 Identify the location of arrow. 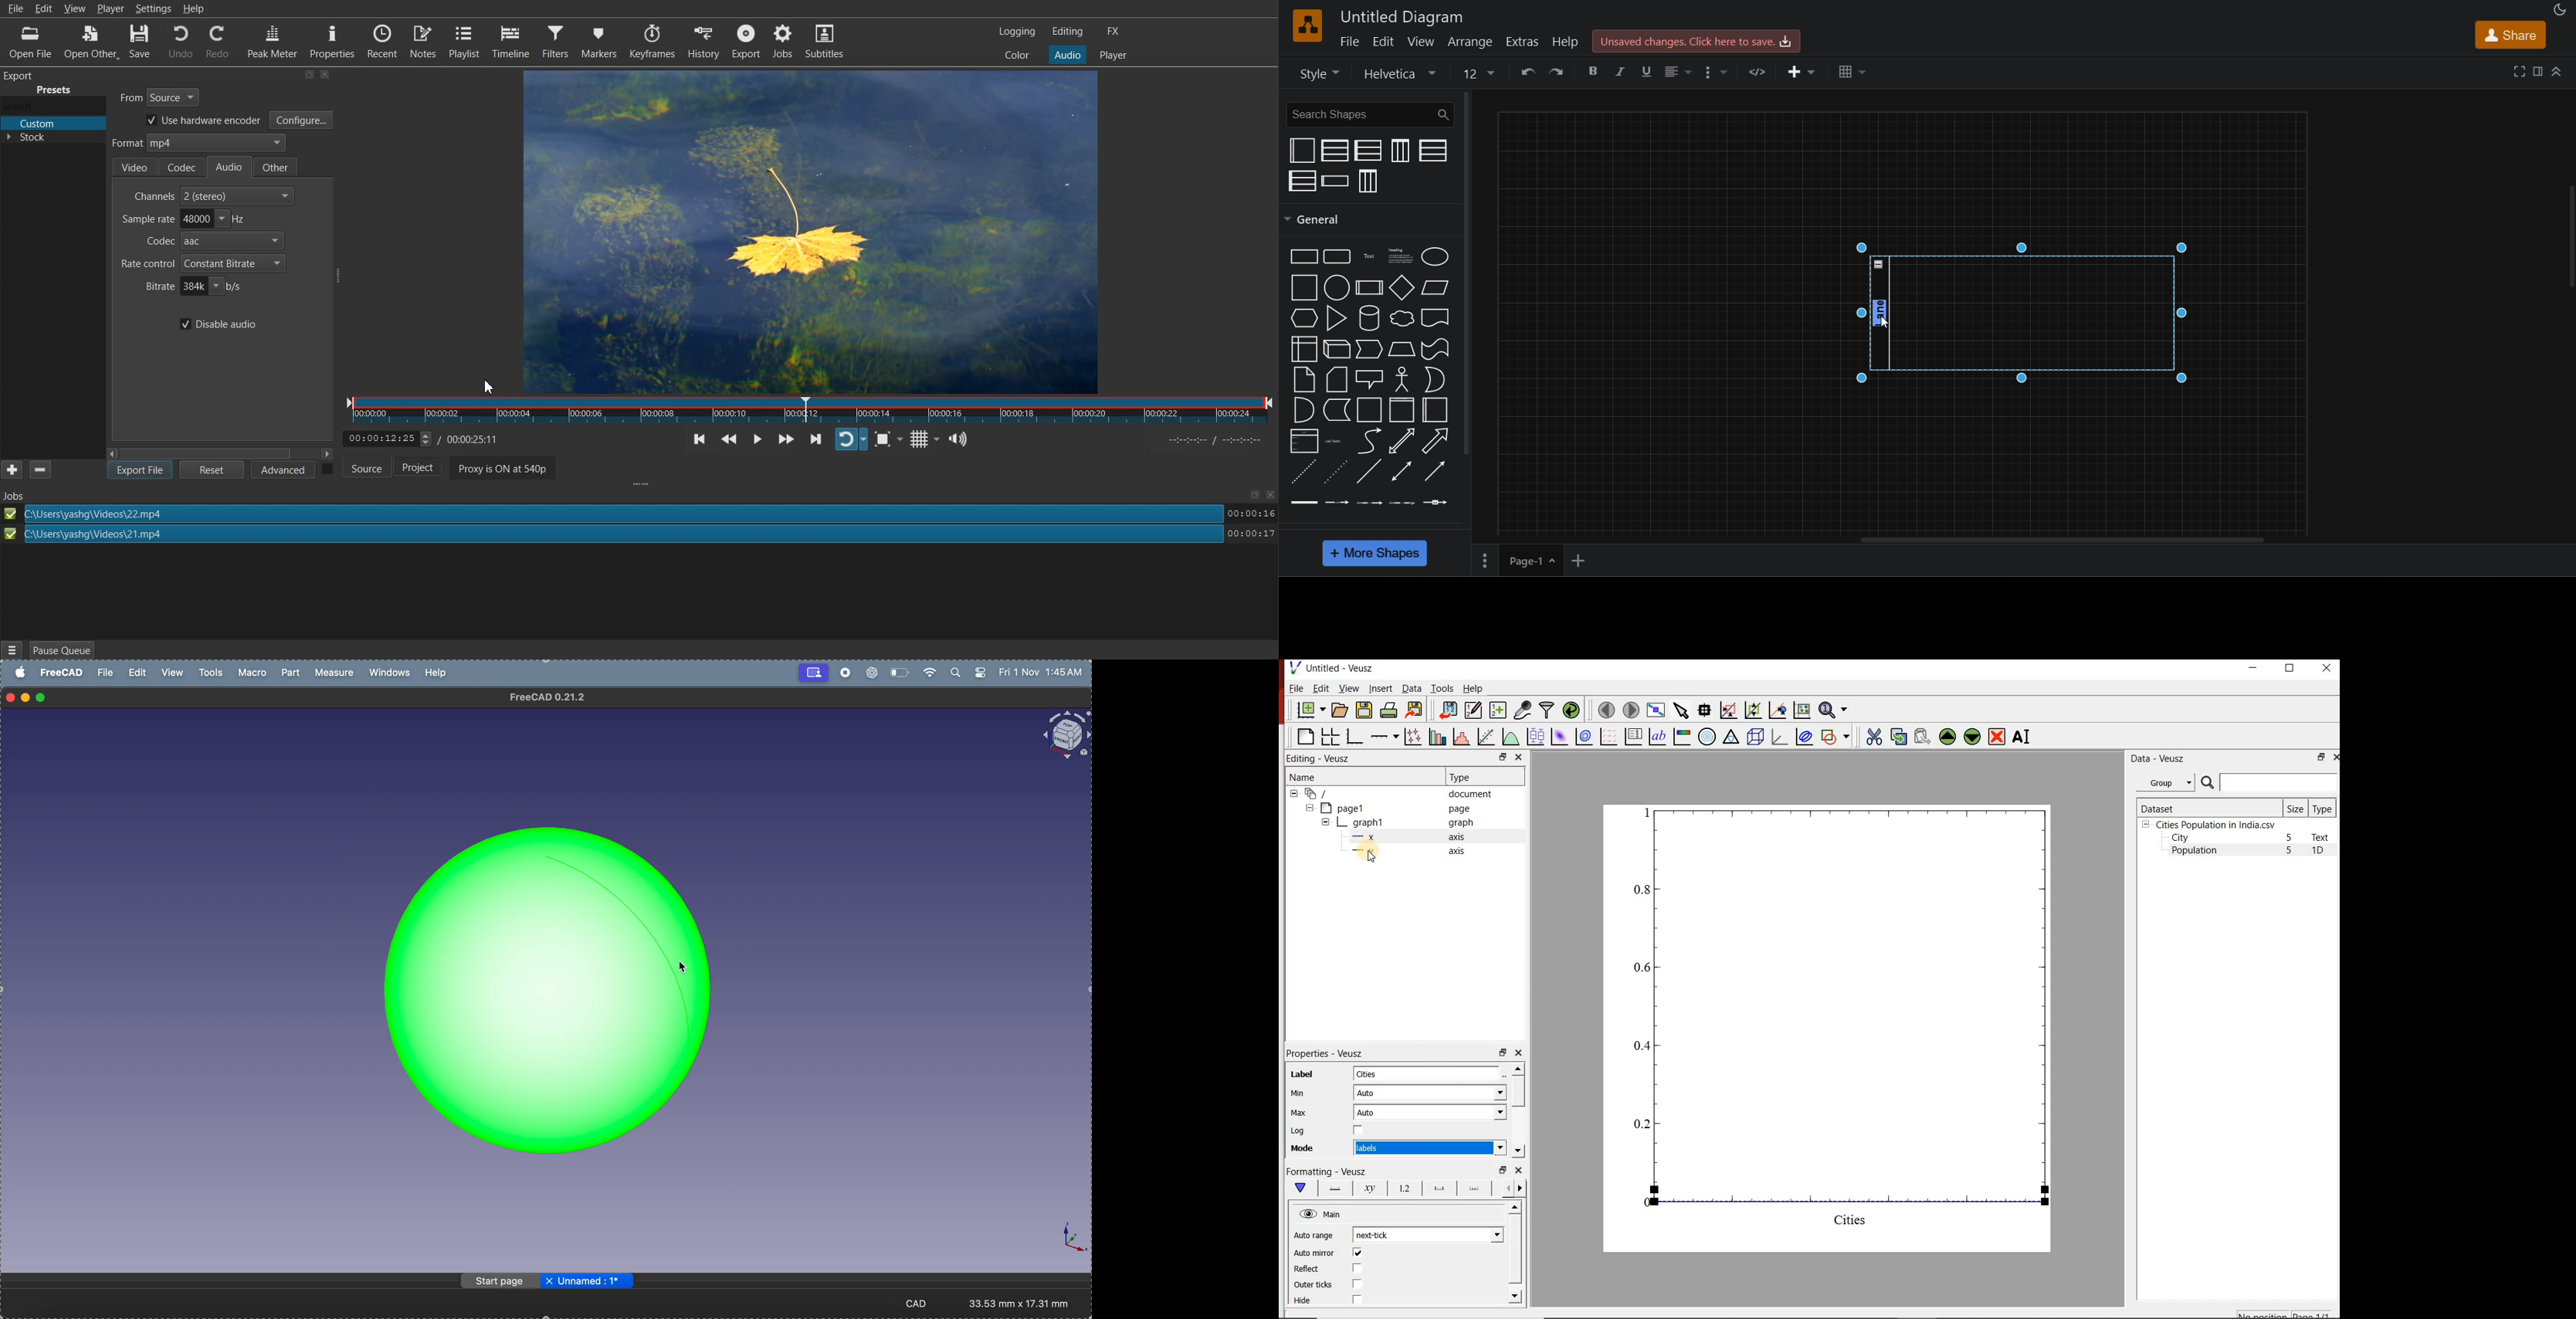
(1436, 441).